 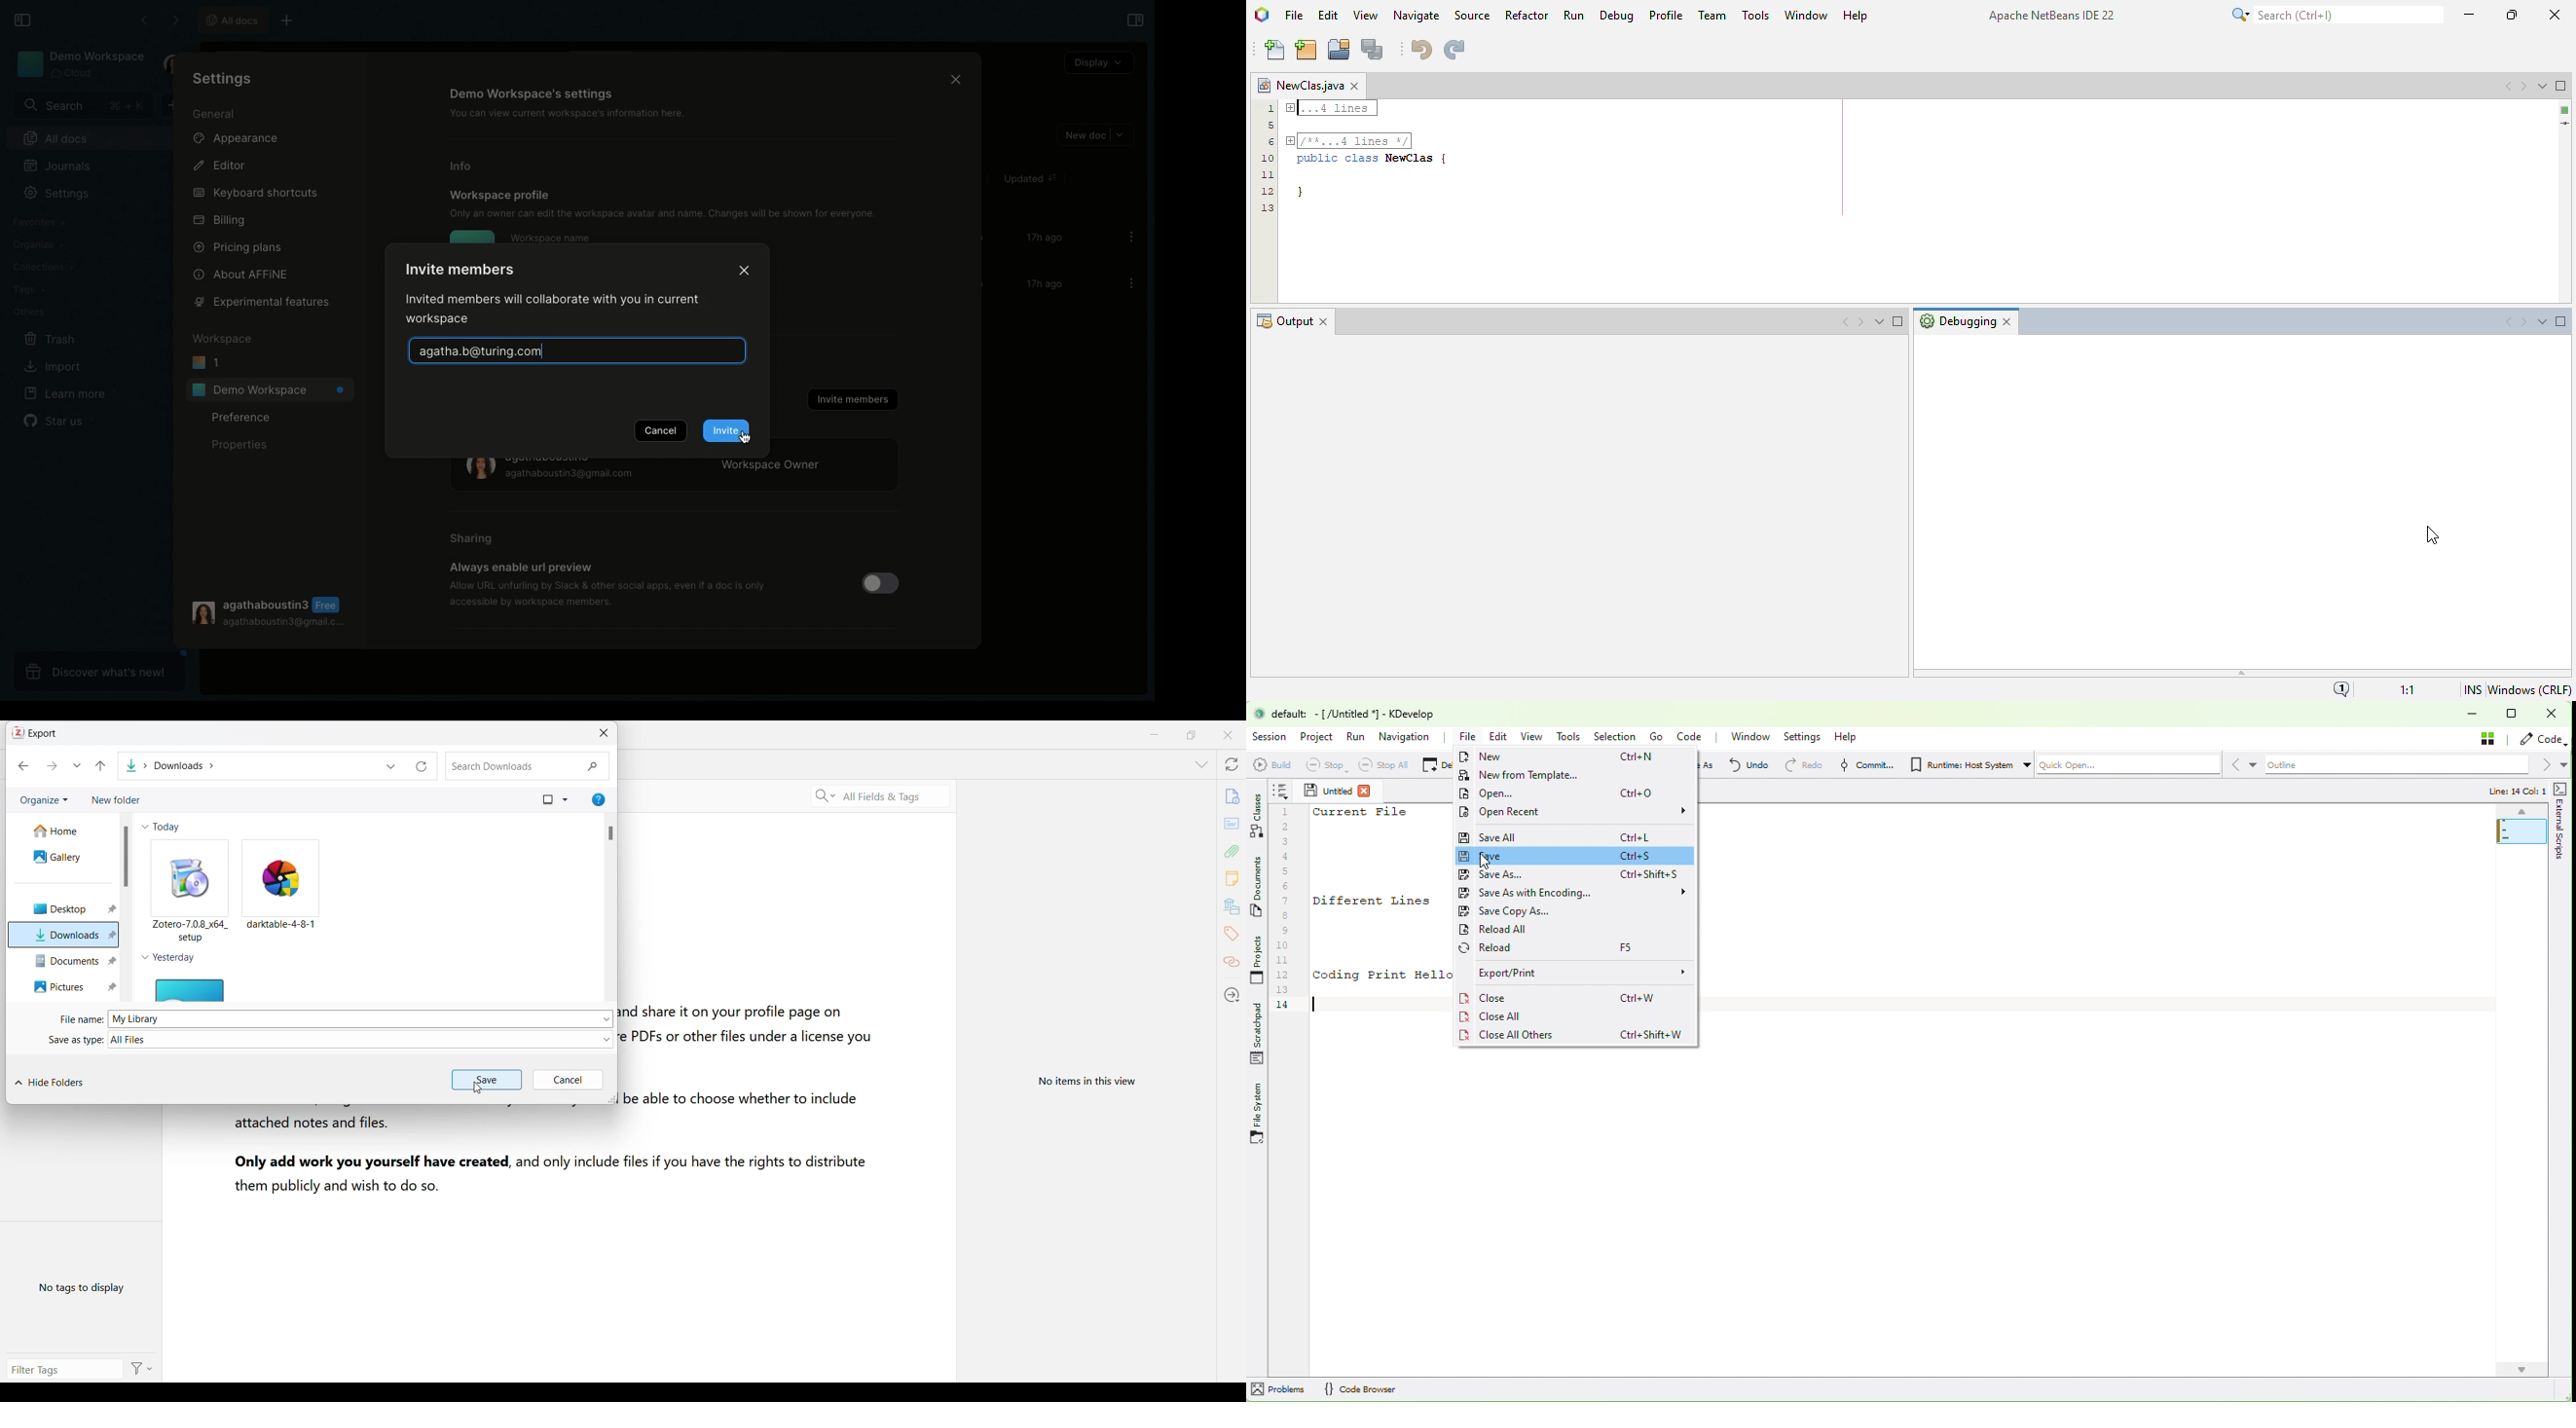 What do you see at coordinates (79, 765) in the screenshot?
I see `Dropdown` at bounding box center [79, 765].